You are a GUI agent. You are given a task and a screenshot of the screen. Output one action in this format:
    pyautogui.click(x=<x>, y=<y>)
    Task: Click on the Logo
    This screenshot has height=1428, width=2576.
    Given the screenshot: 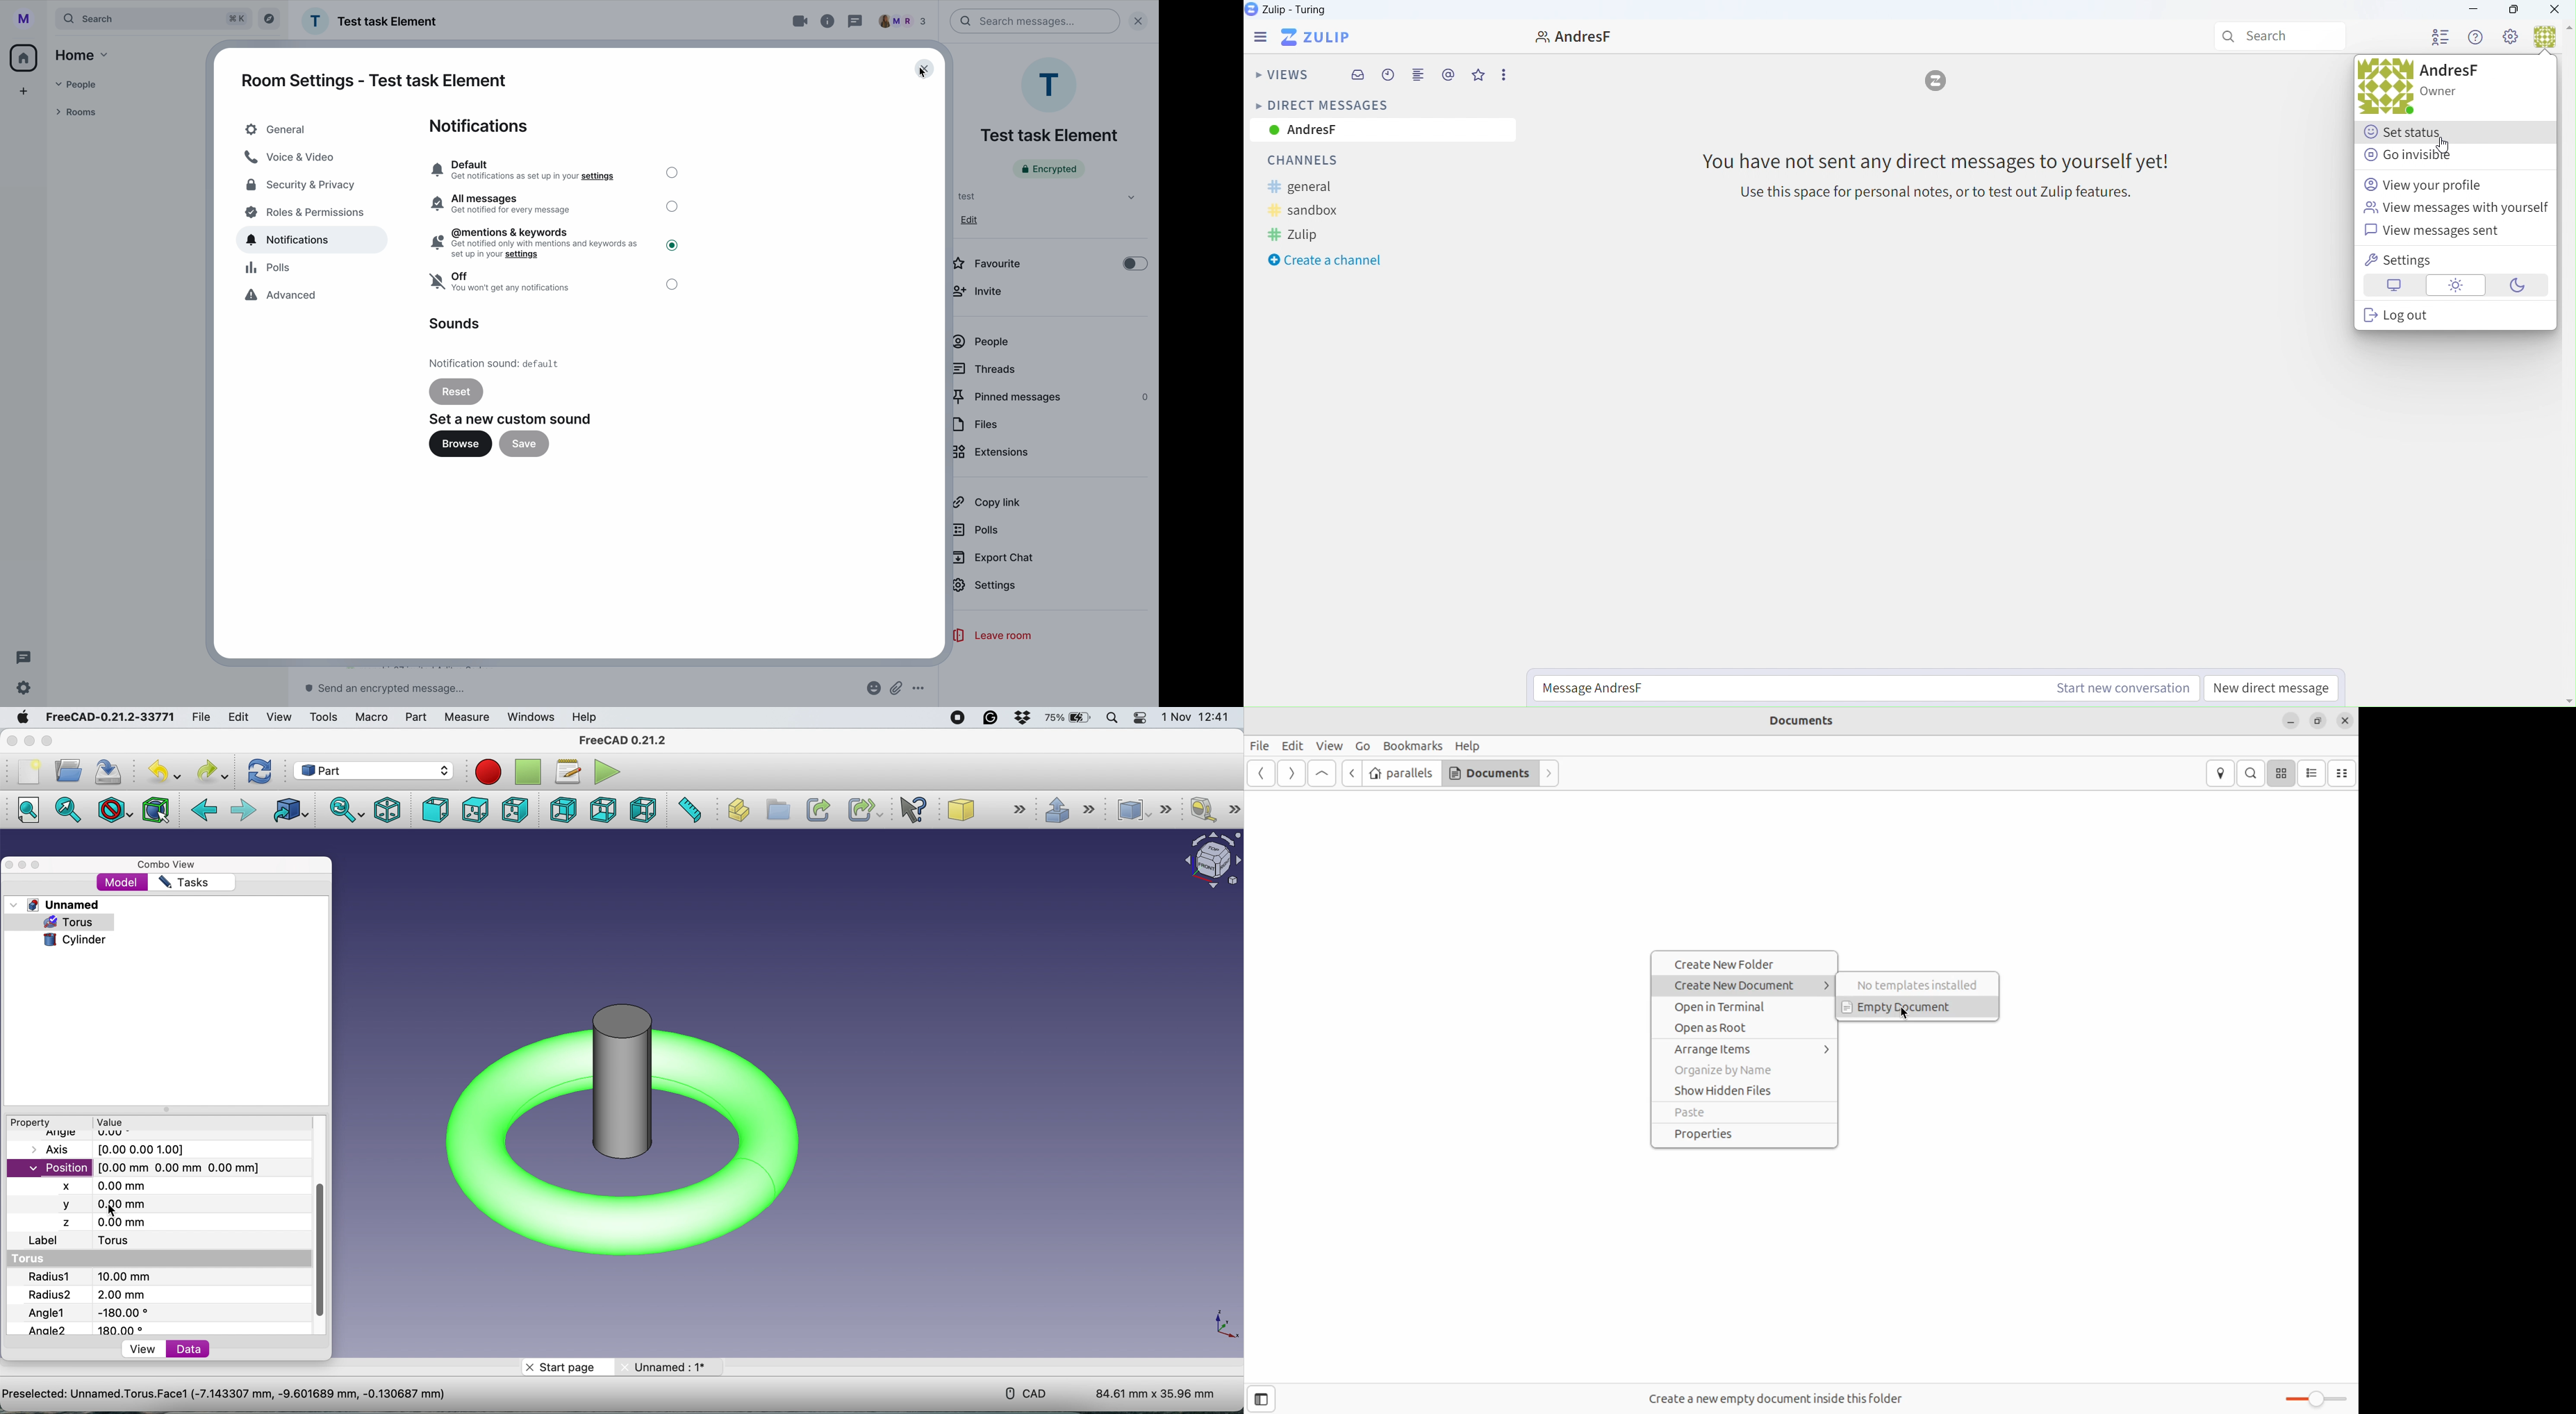 What is the action you would take?
    pyautogui.click(x=1938, y=83)
    